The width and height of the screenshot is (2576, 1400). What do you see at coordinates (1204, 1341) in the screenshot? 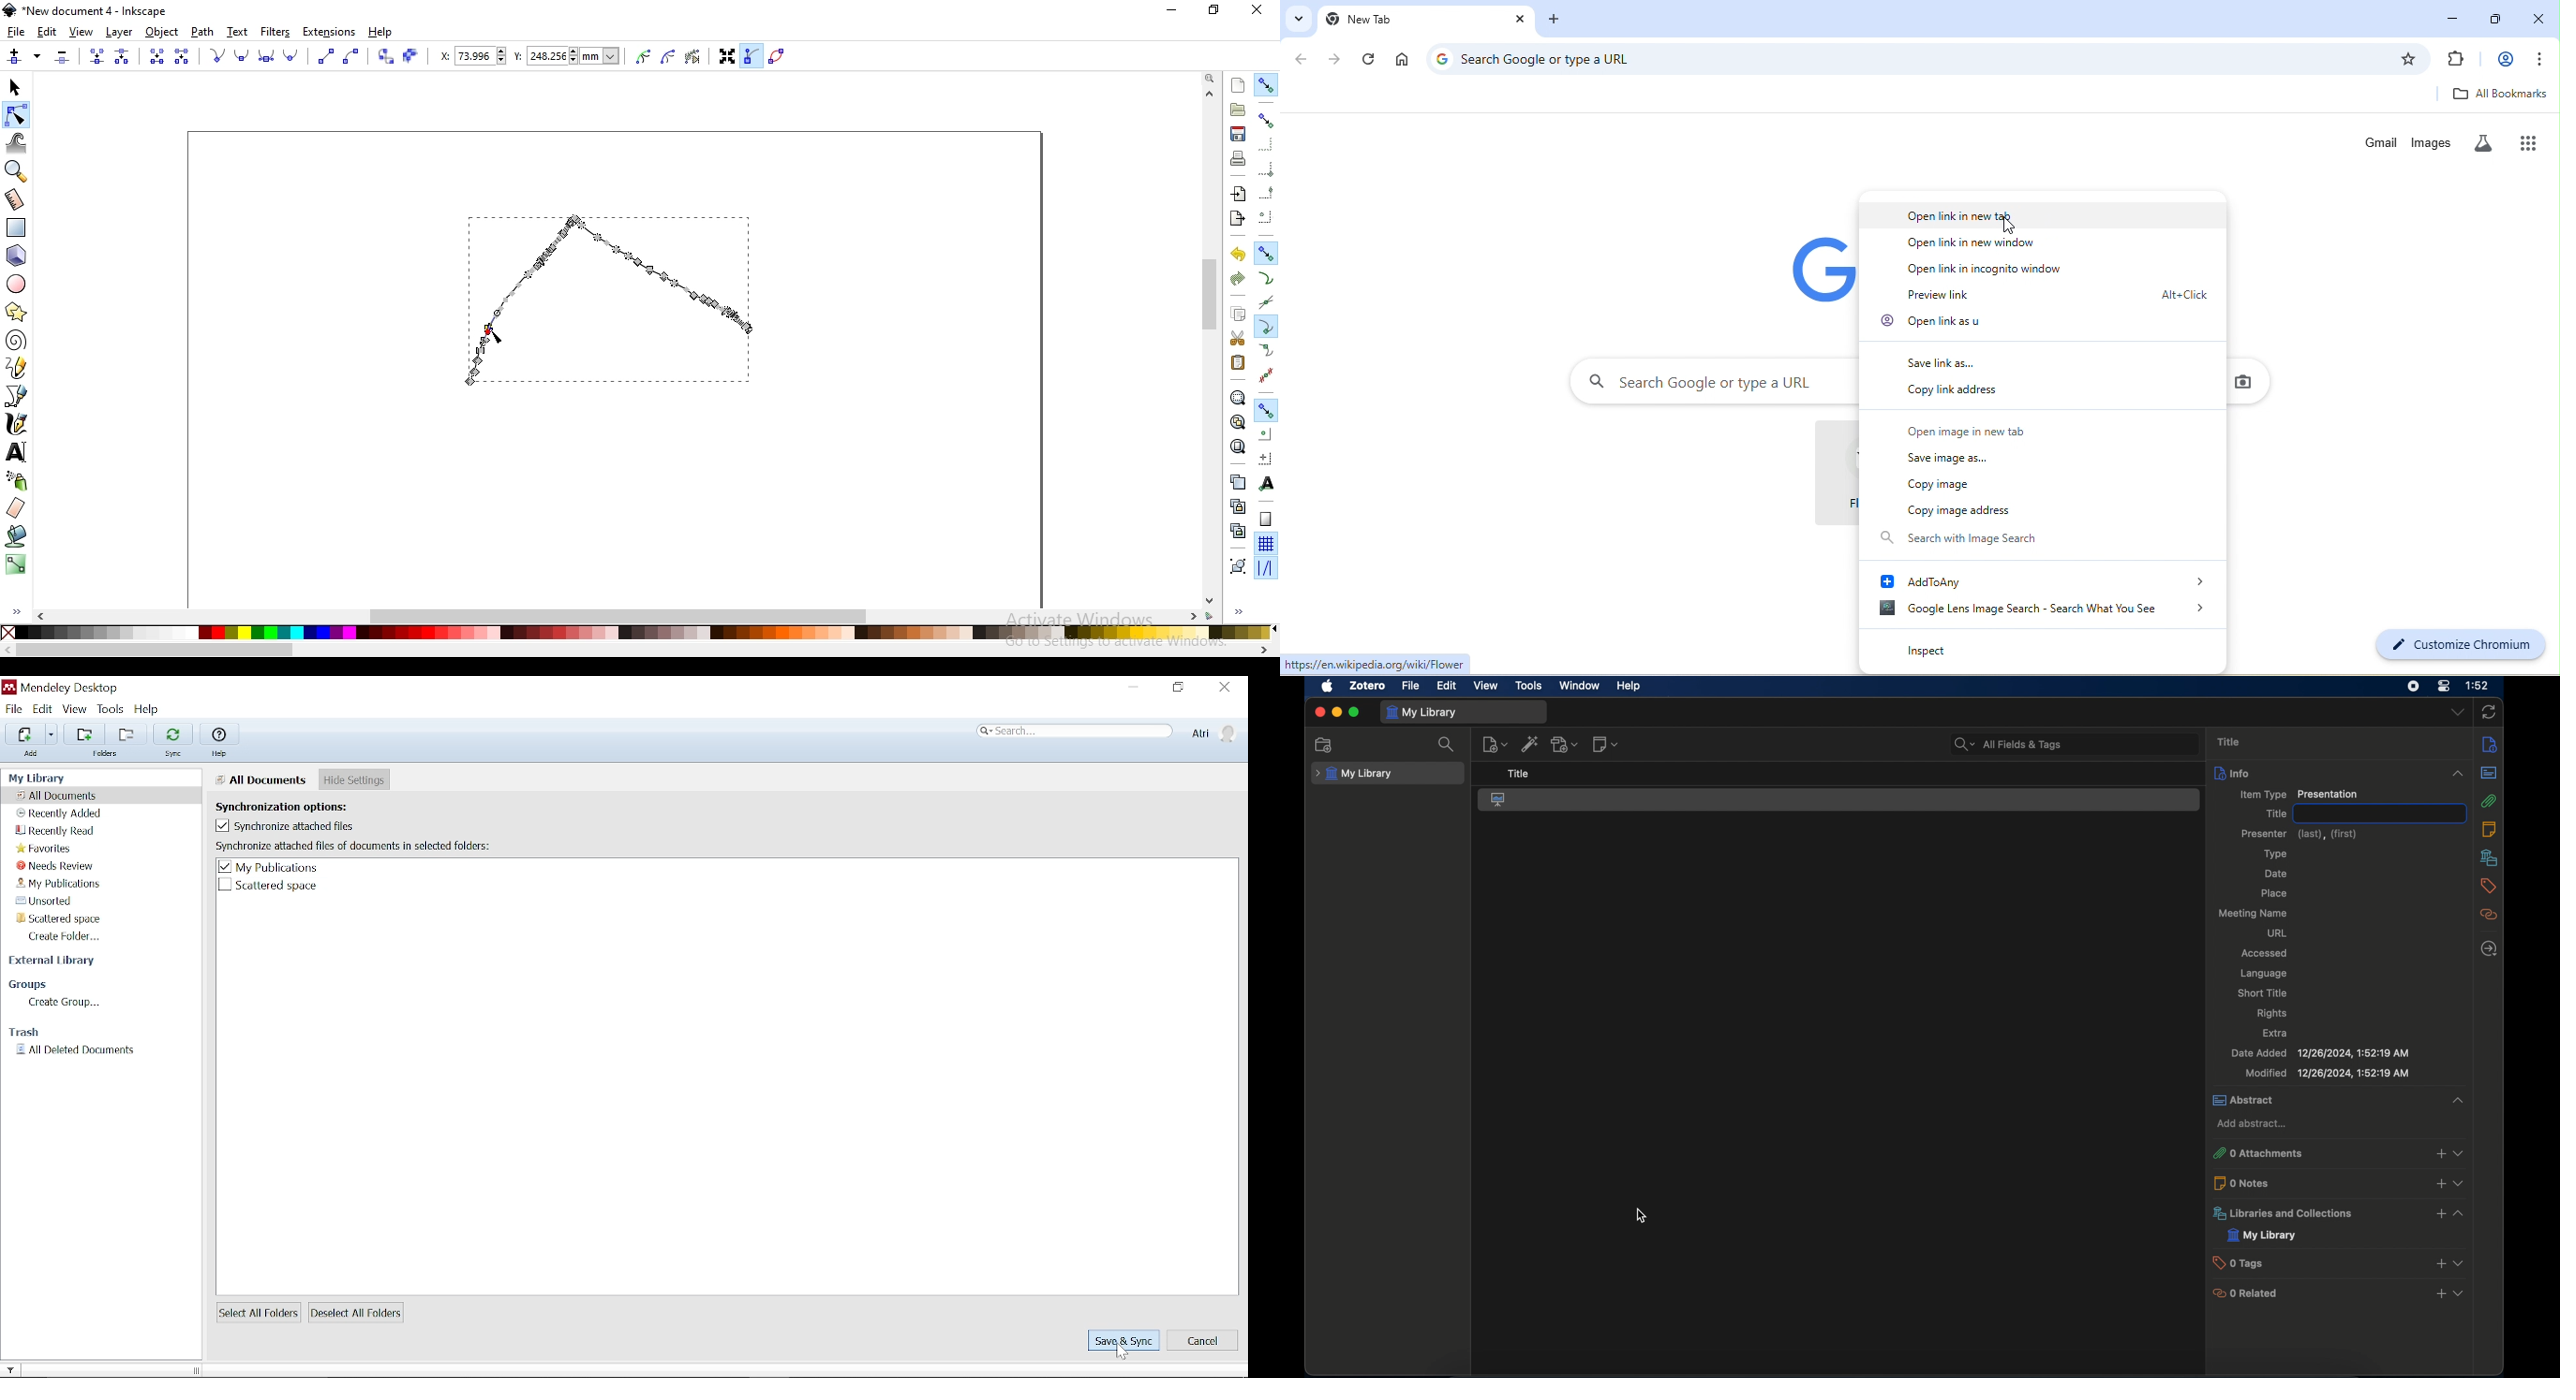
I see `Cancel` at bounding box center [1204, 1341].